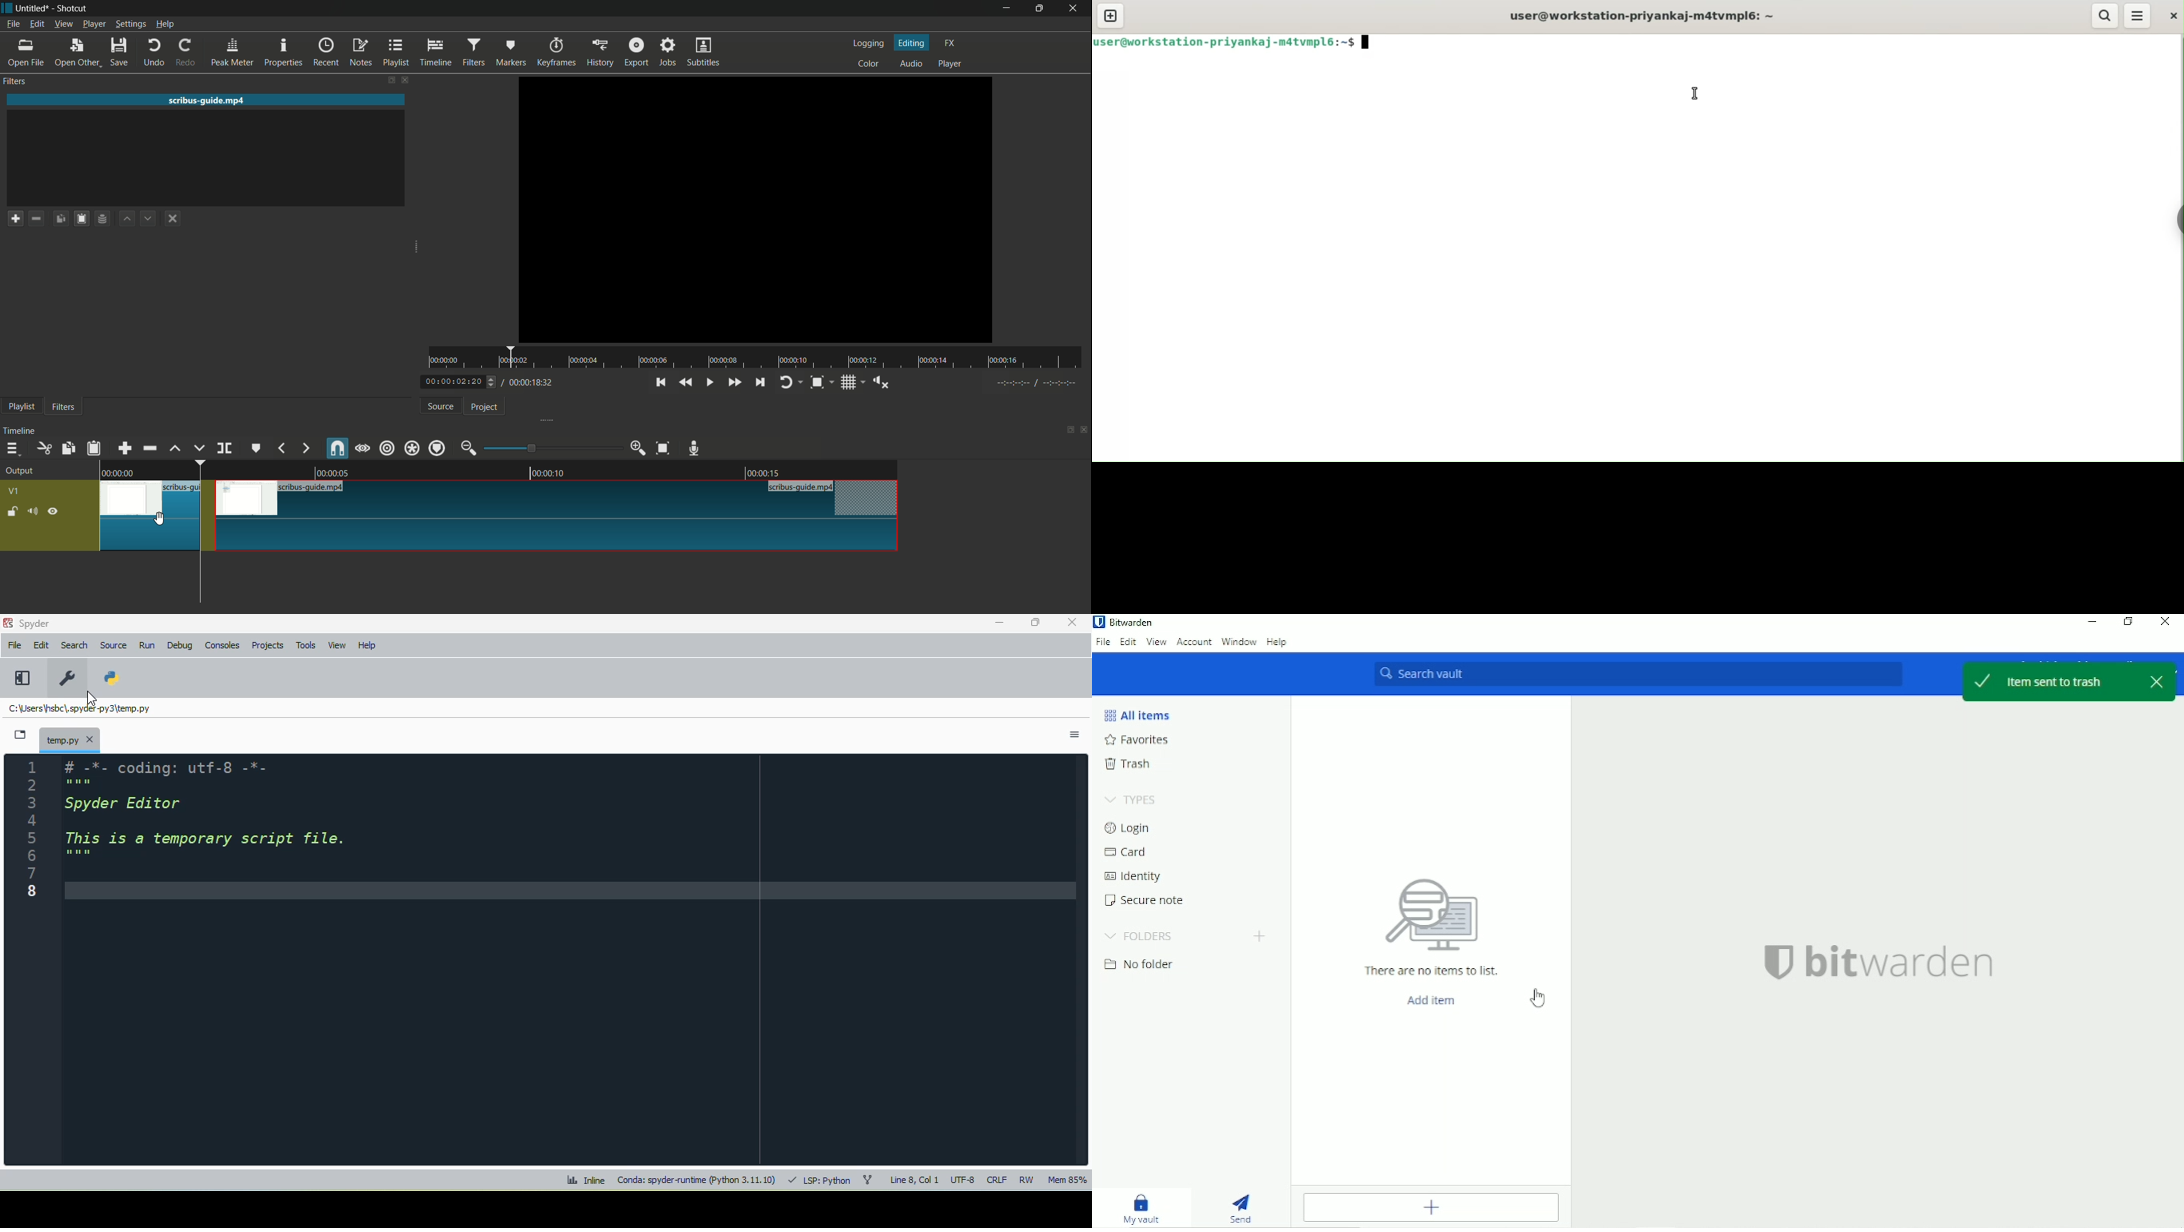 Image resolution: width=2184 pixels, height=1232 pixels. Describe the element at coordinates (761, 382) in the screenshot. I see `skip to the next point` at that location.